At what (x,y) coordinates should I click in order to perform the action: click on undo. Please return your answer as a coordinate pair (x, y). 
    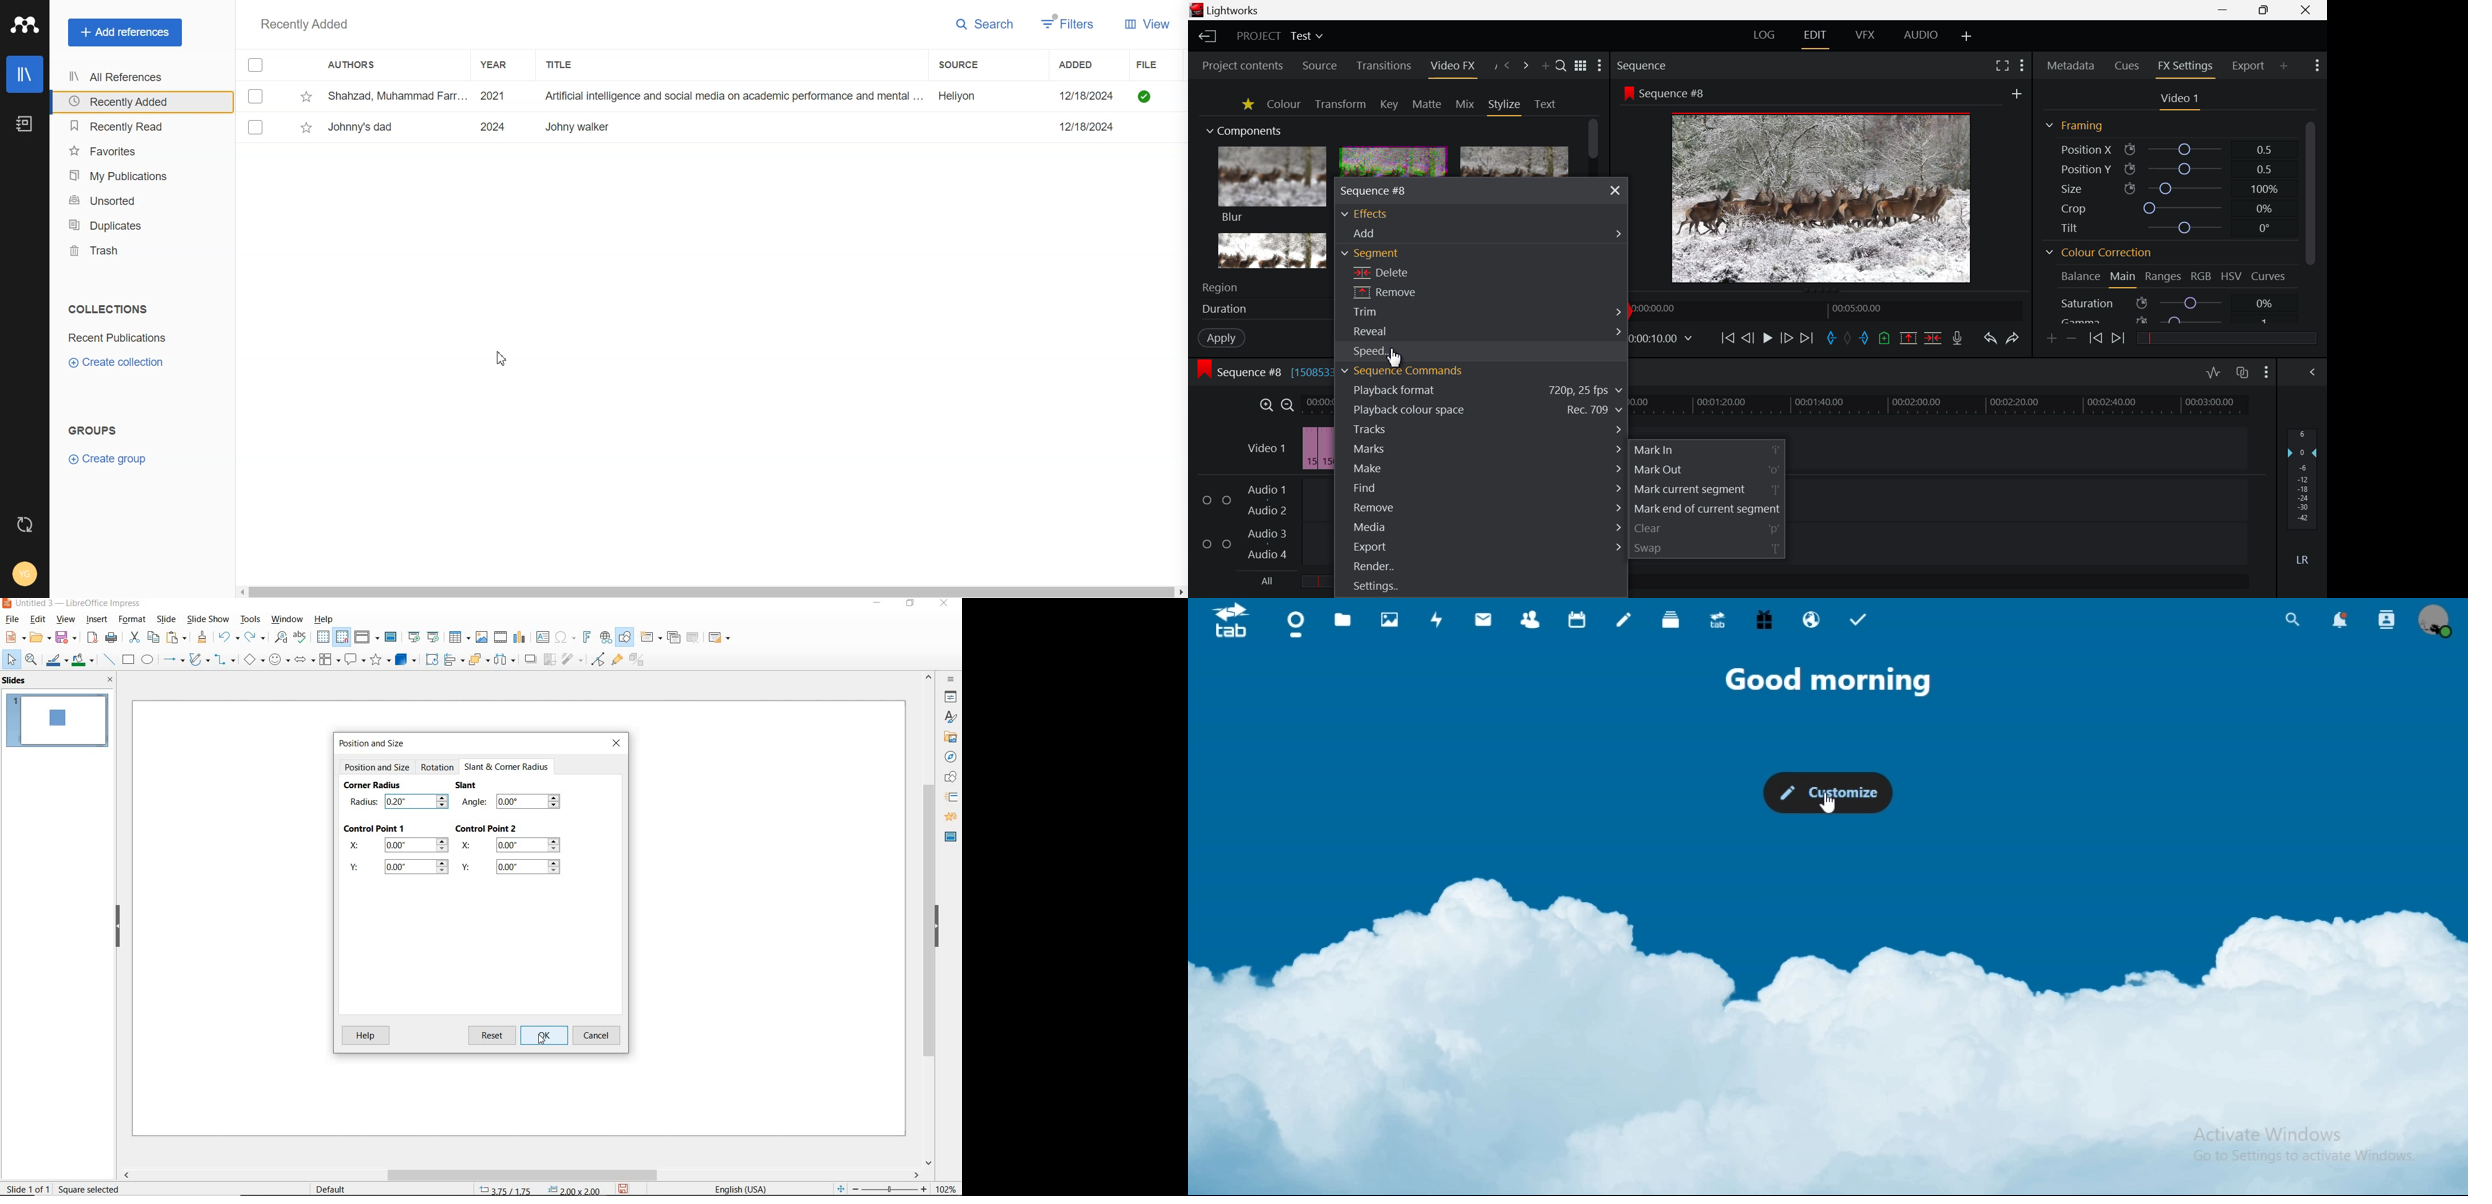
    Looking at the image, I should click on (227, 638).